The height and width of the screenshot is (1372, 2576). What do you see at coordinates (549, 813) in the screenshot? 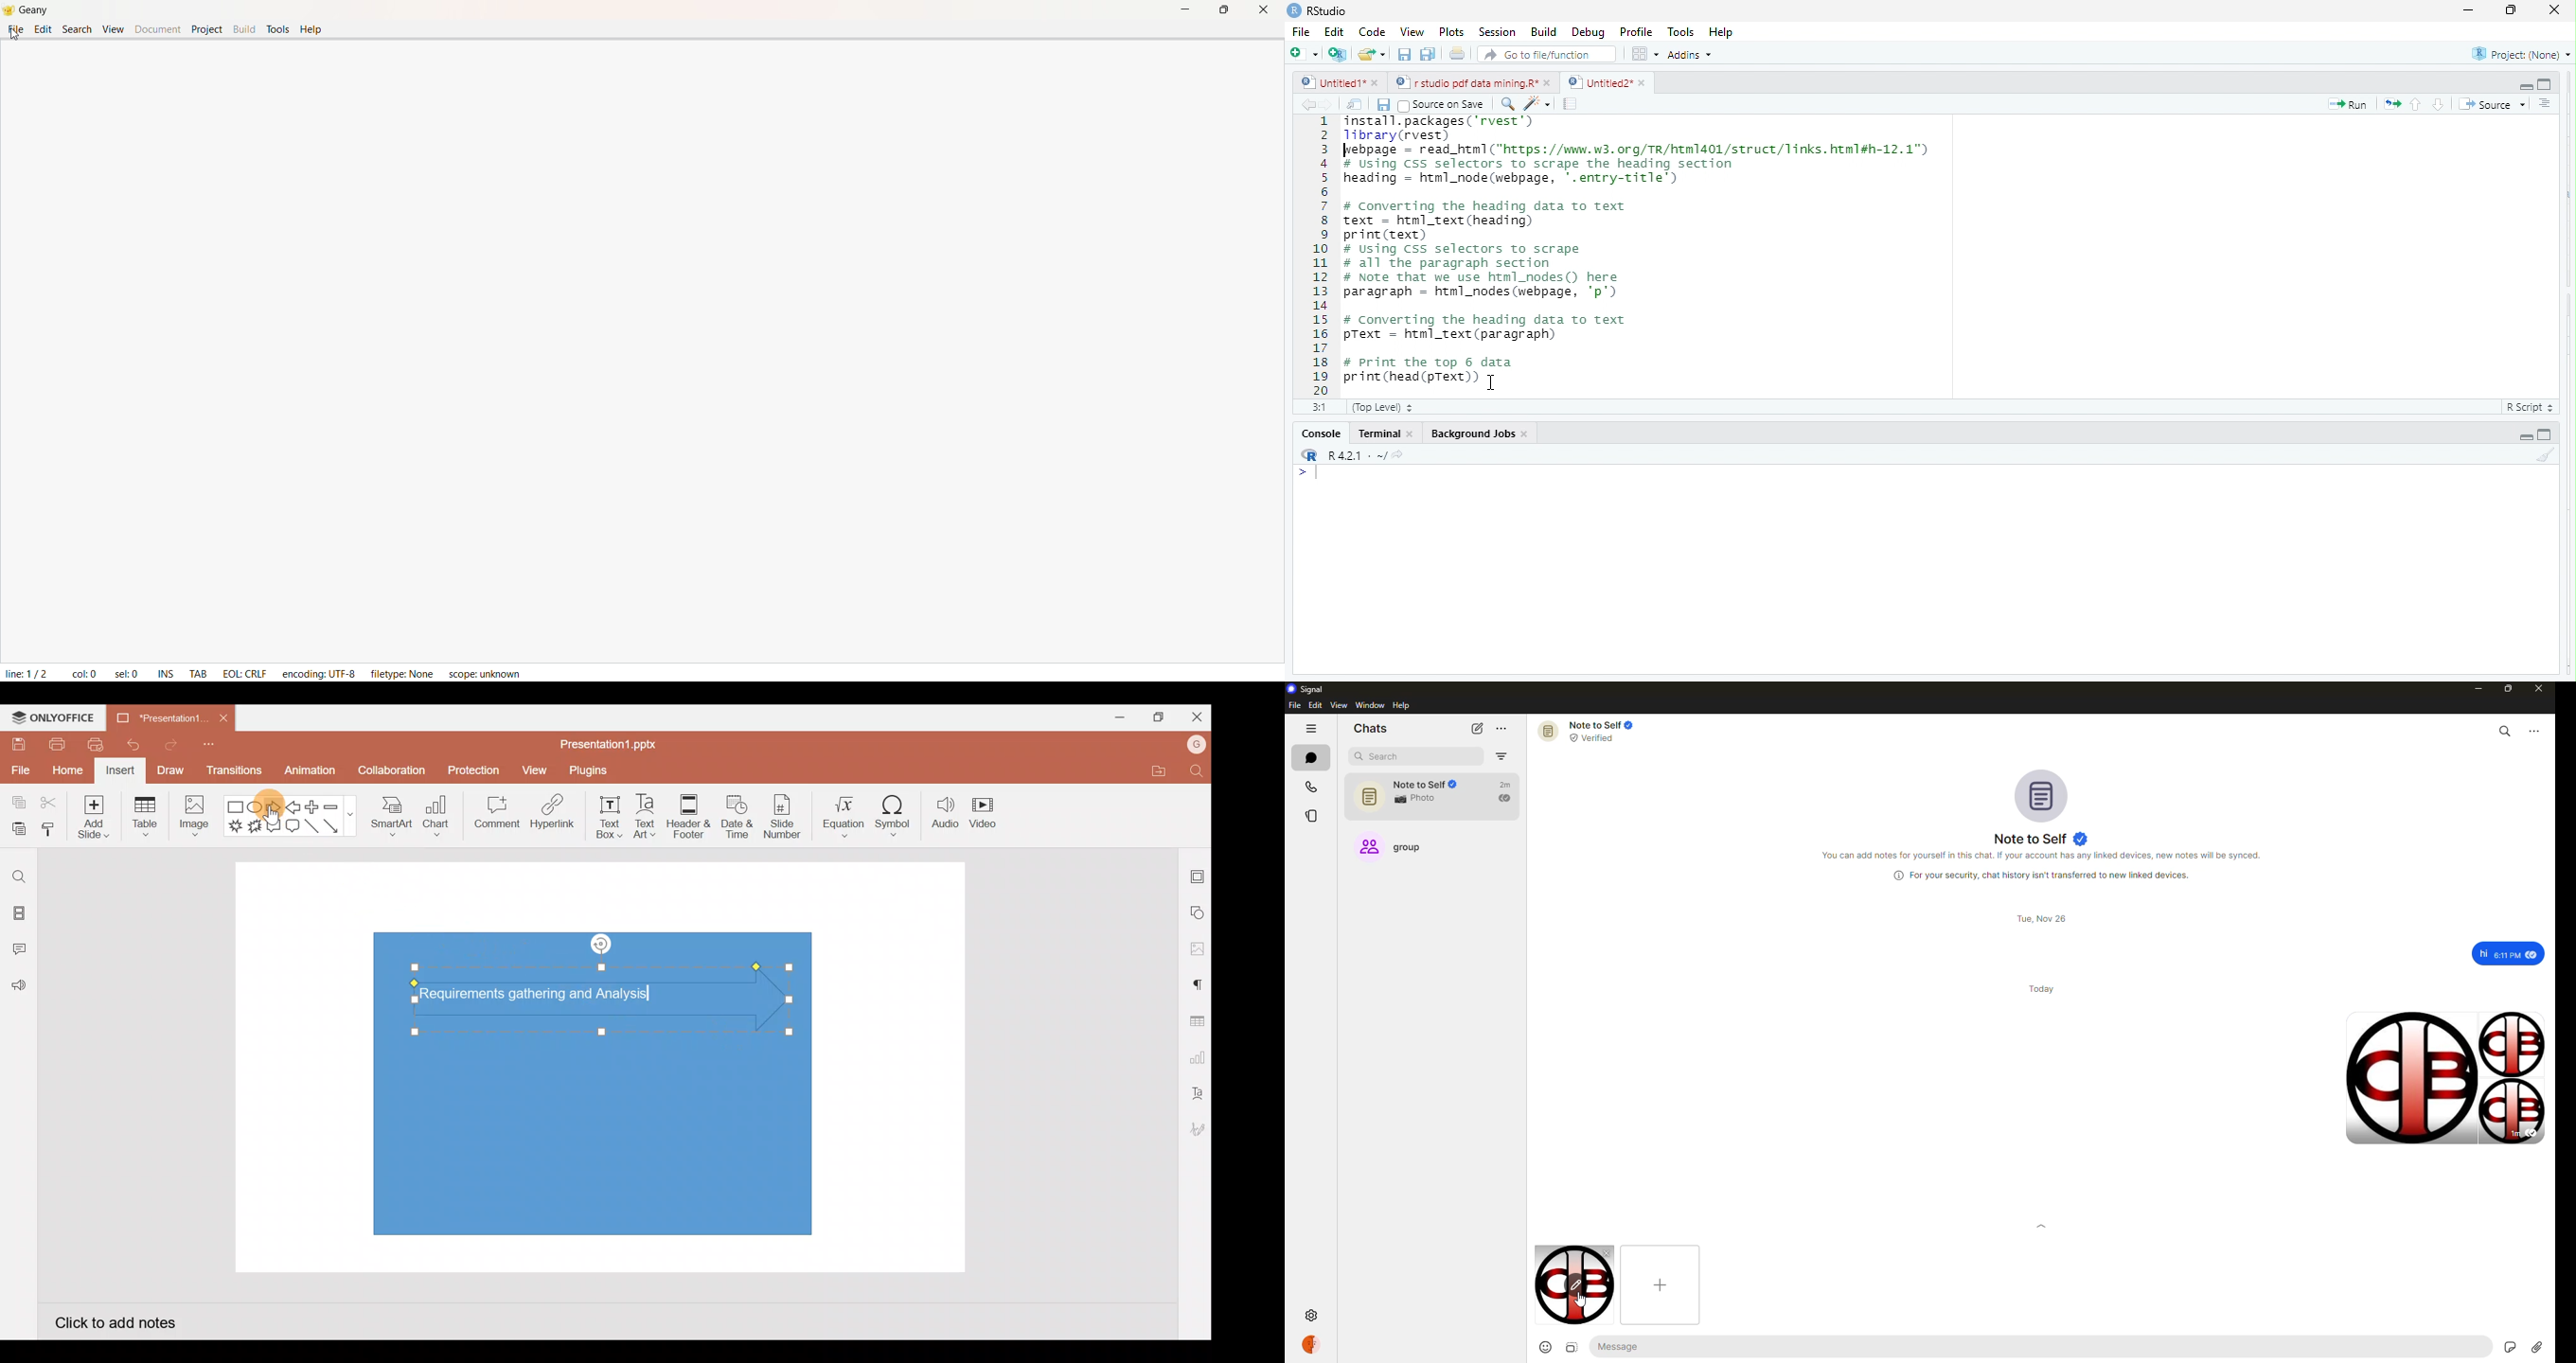
I see `Hyperlink` at bounding box center [549, 813].